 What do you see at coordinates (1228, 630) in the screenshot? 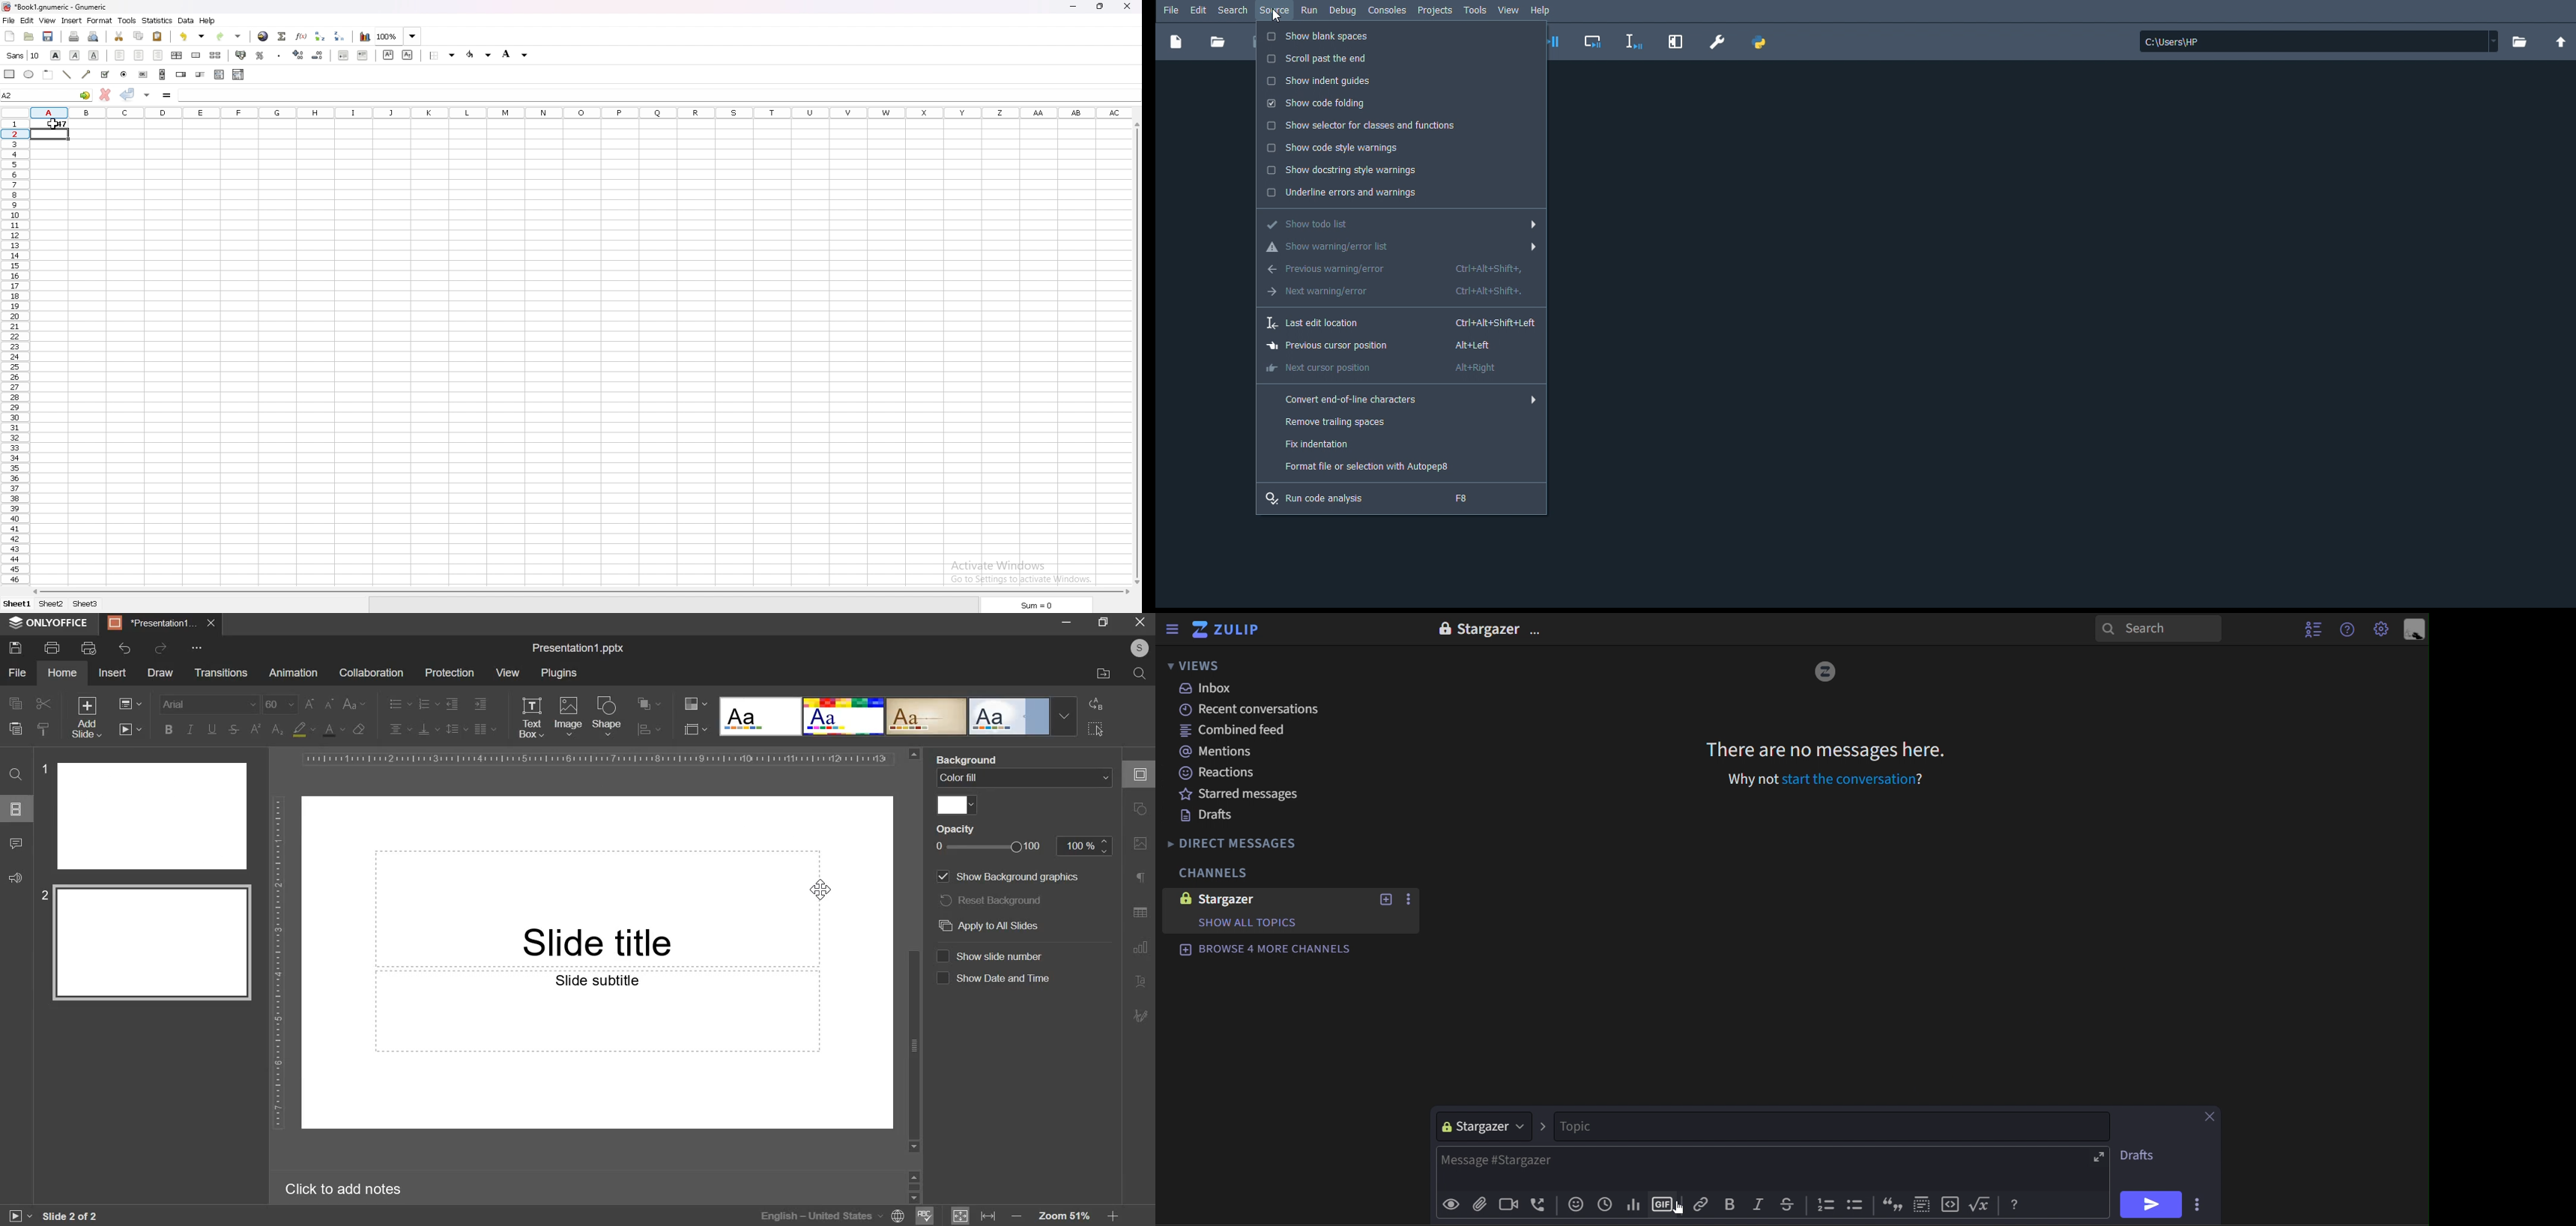
I see `zulip` at bounding box center [1228, 630].